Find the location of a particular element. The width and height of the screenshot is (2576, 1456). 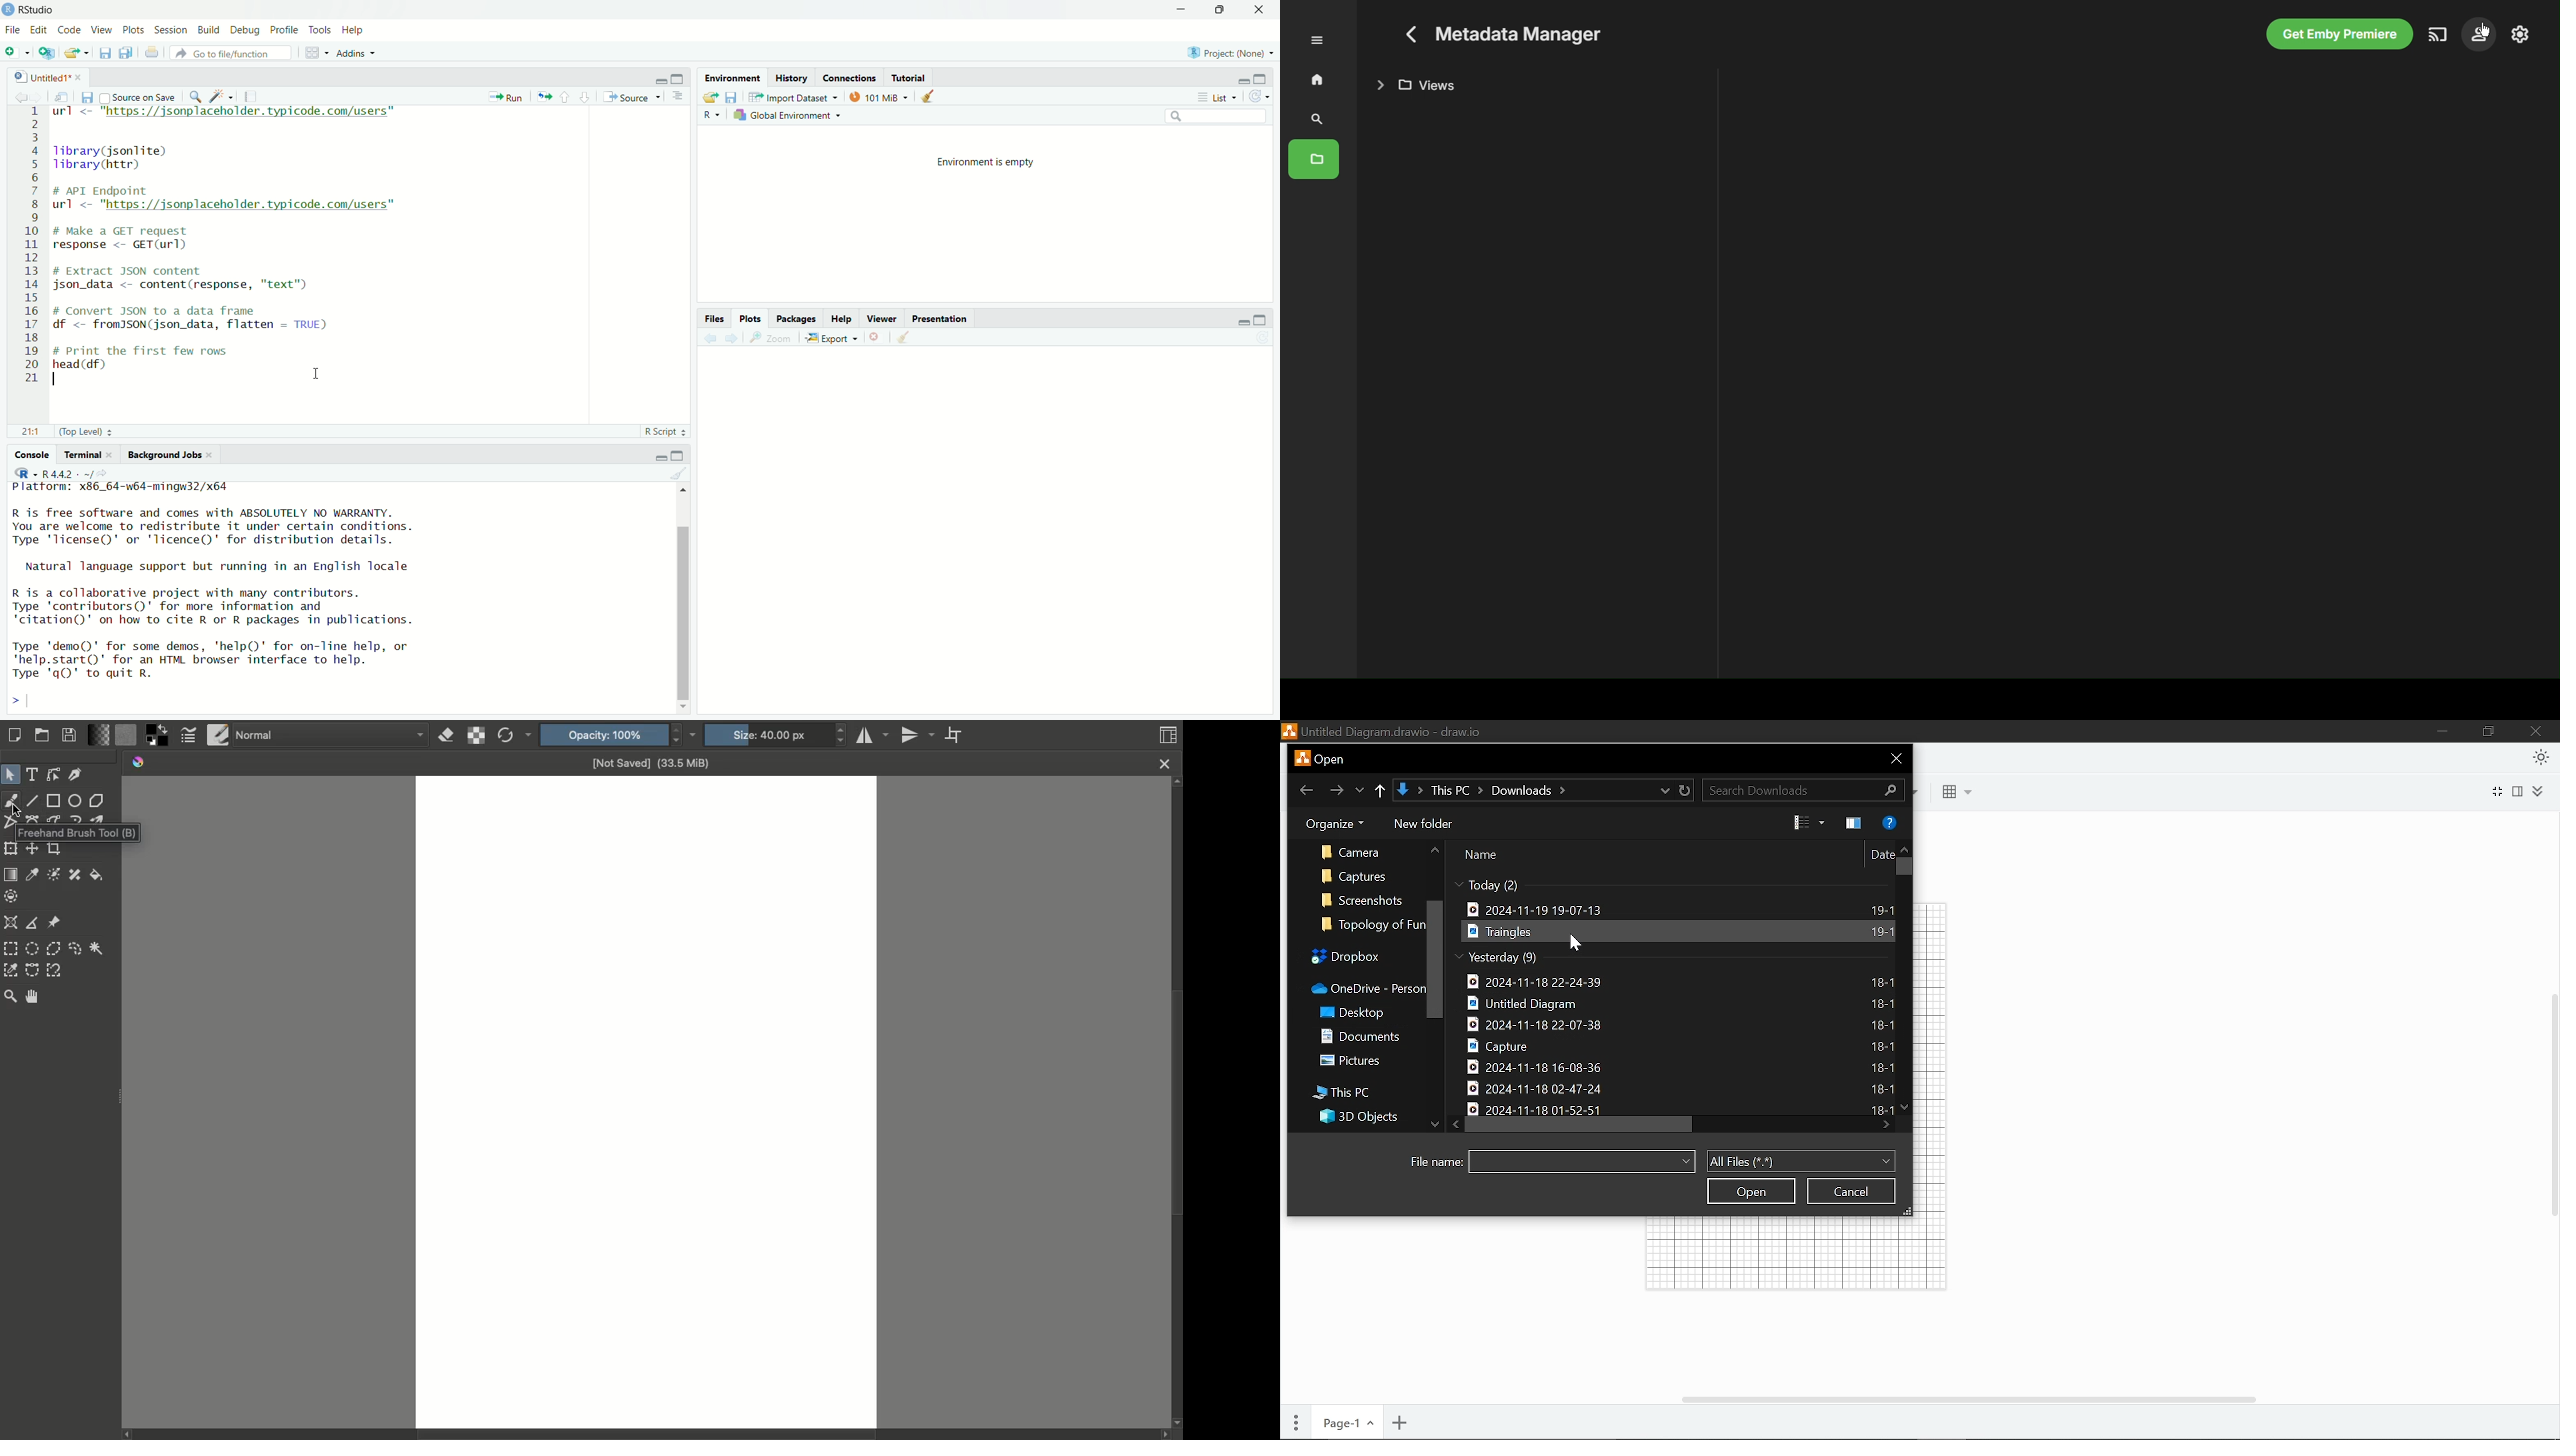

Save is located at coordinates (104, 51).